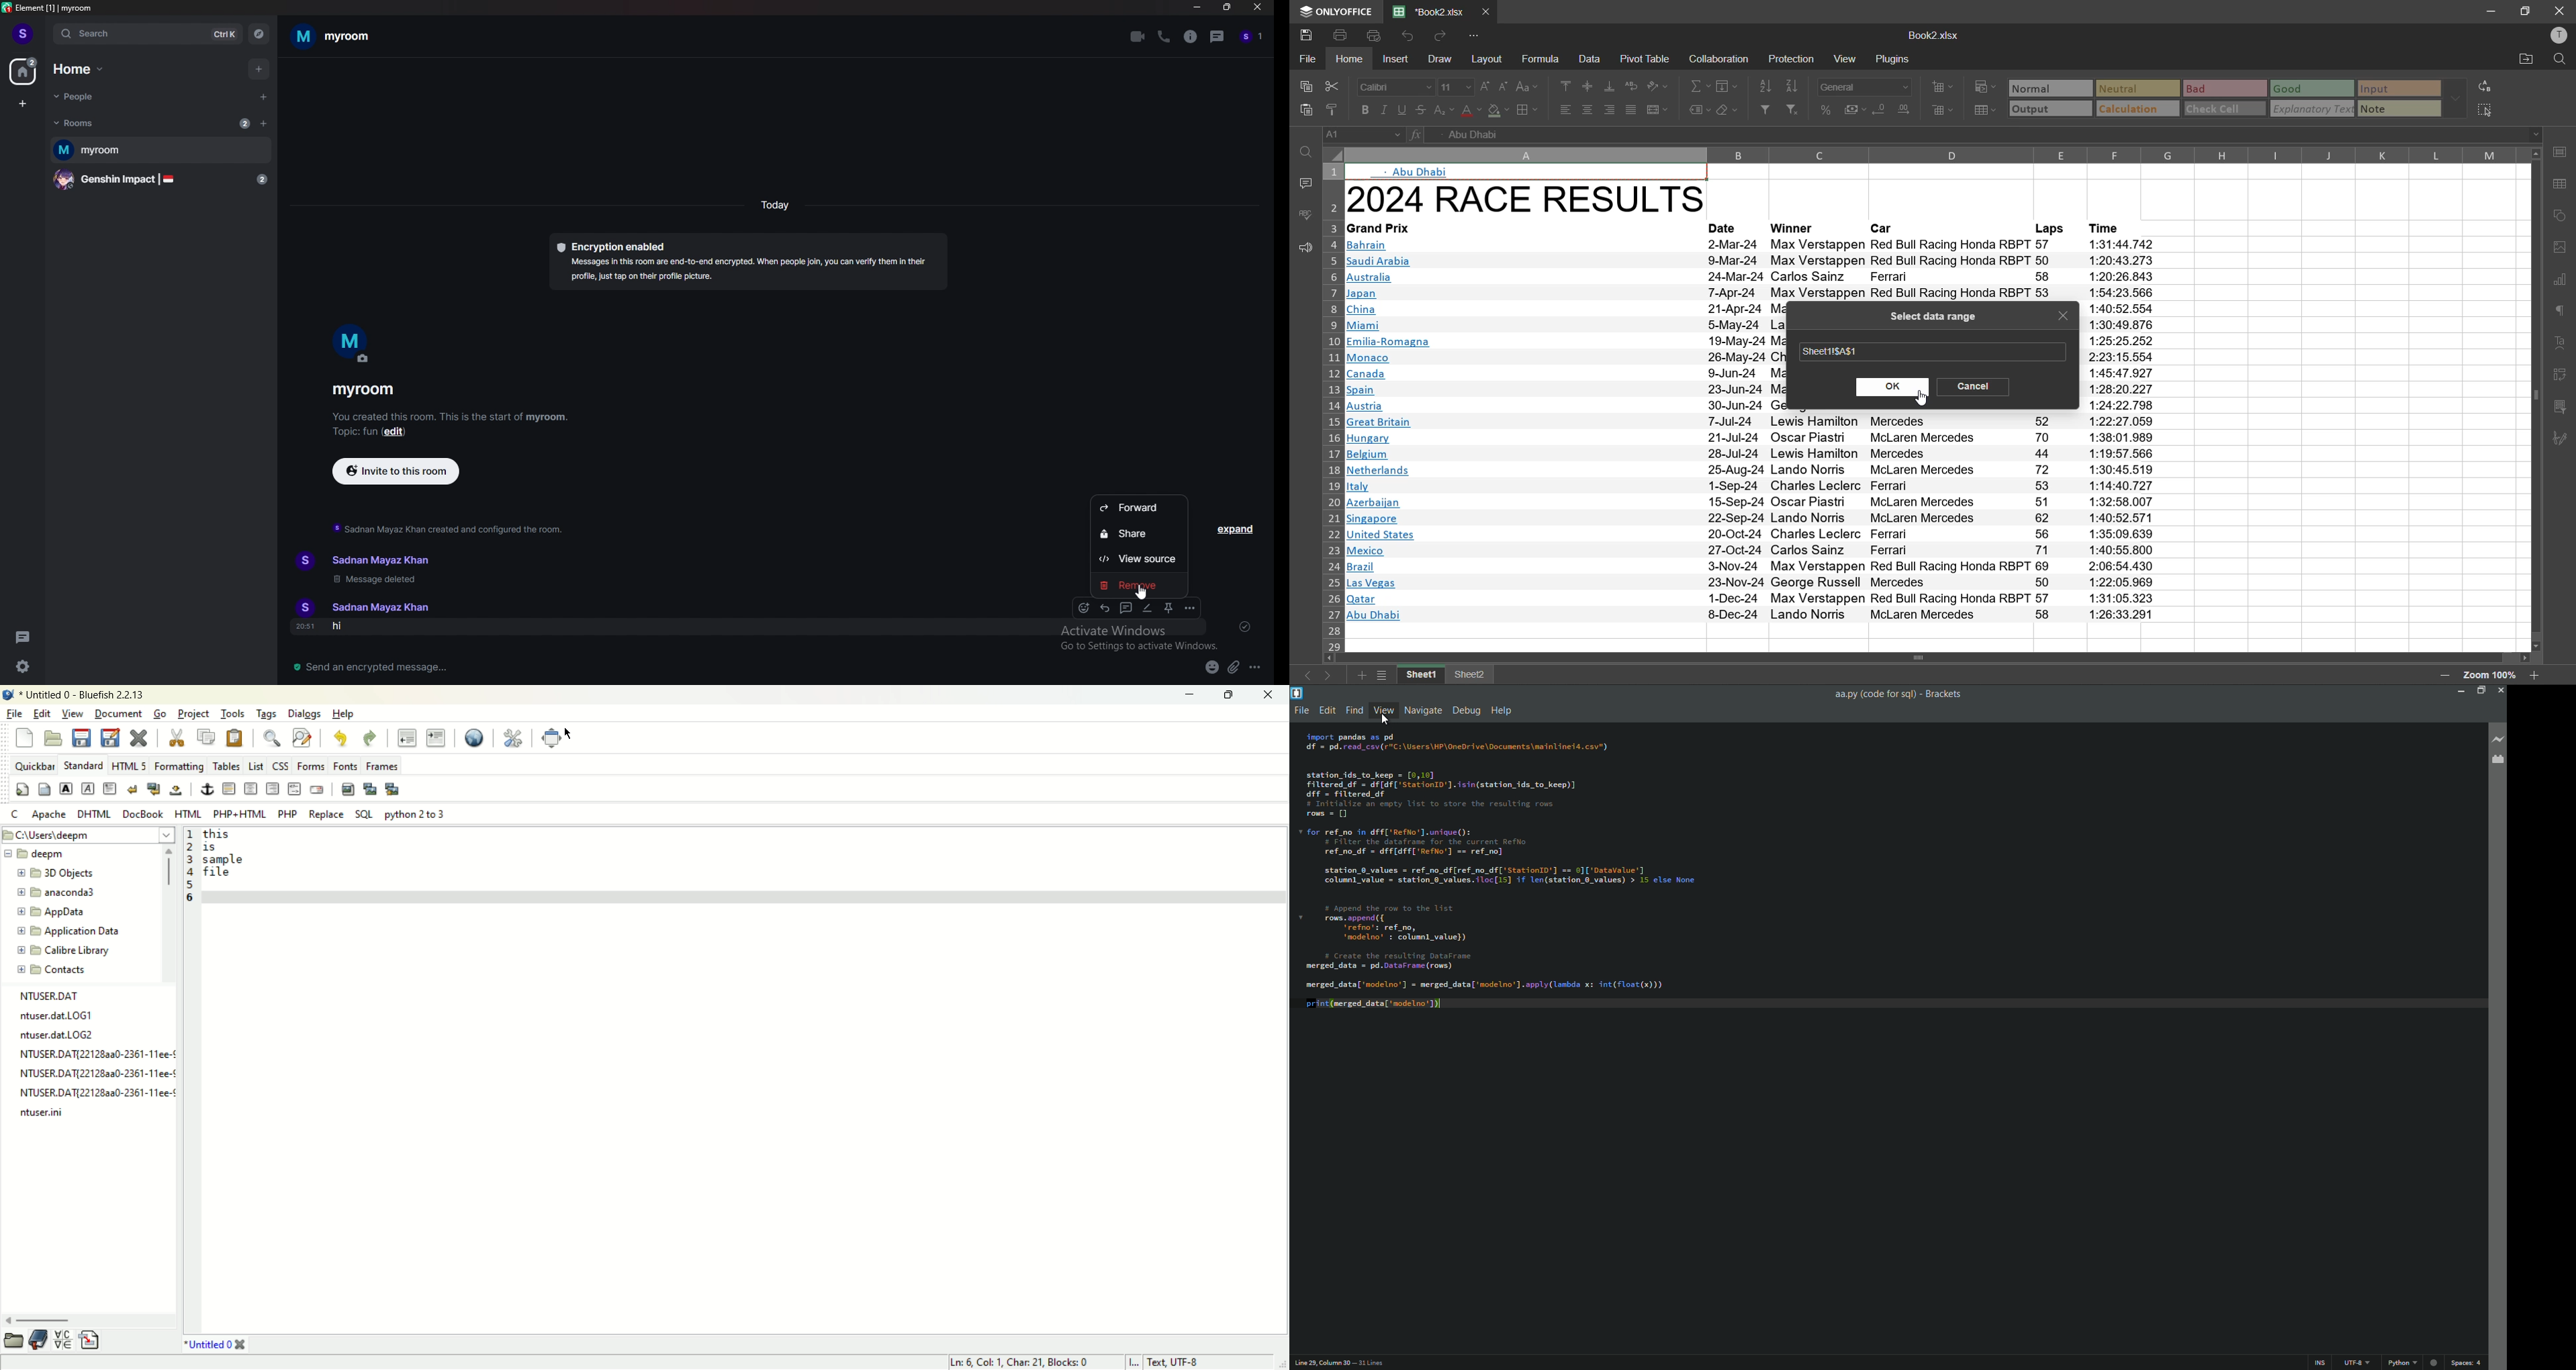  What do you see at coordinates (1736, 459) in the screenshot?
I see `Dates` at bounding box center [1736, 459].